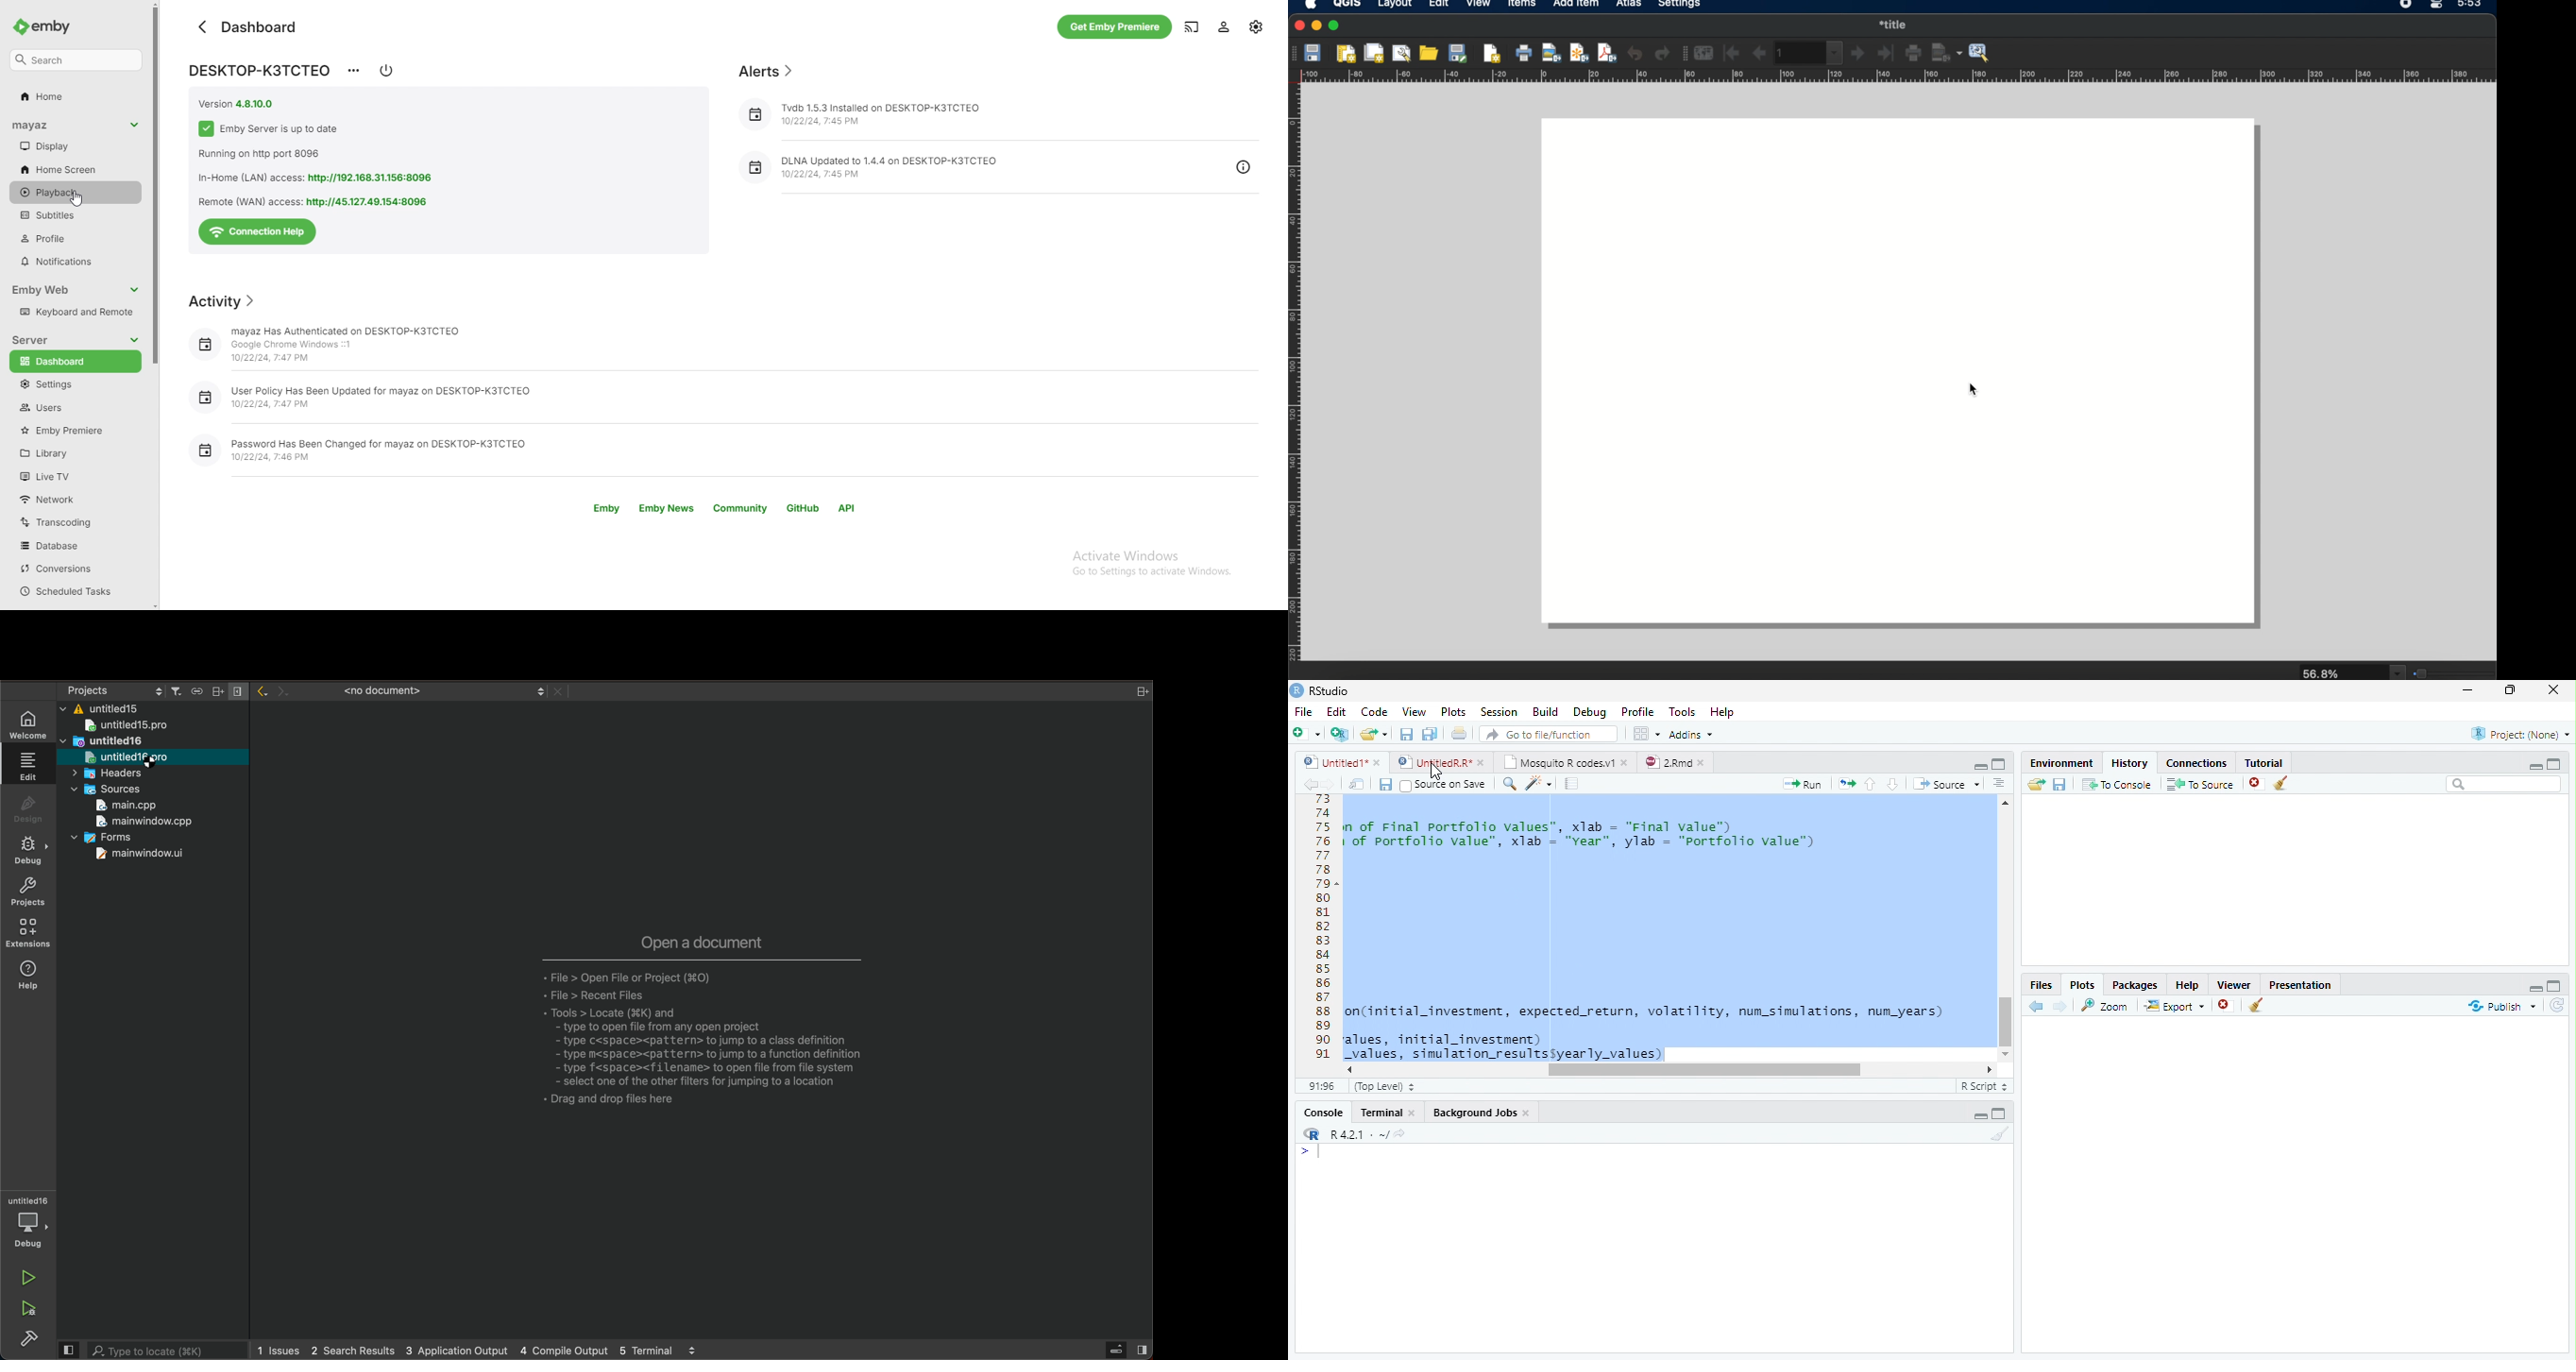 The height and width of the screenshot is (1372, 2576). Describe the element at coordinates (1140, 692) in the screenshot. I see `link` at that location.